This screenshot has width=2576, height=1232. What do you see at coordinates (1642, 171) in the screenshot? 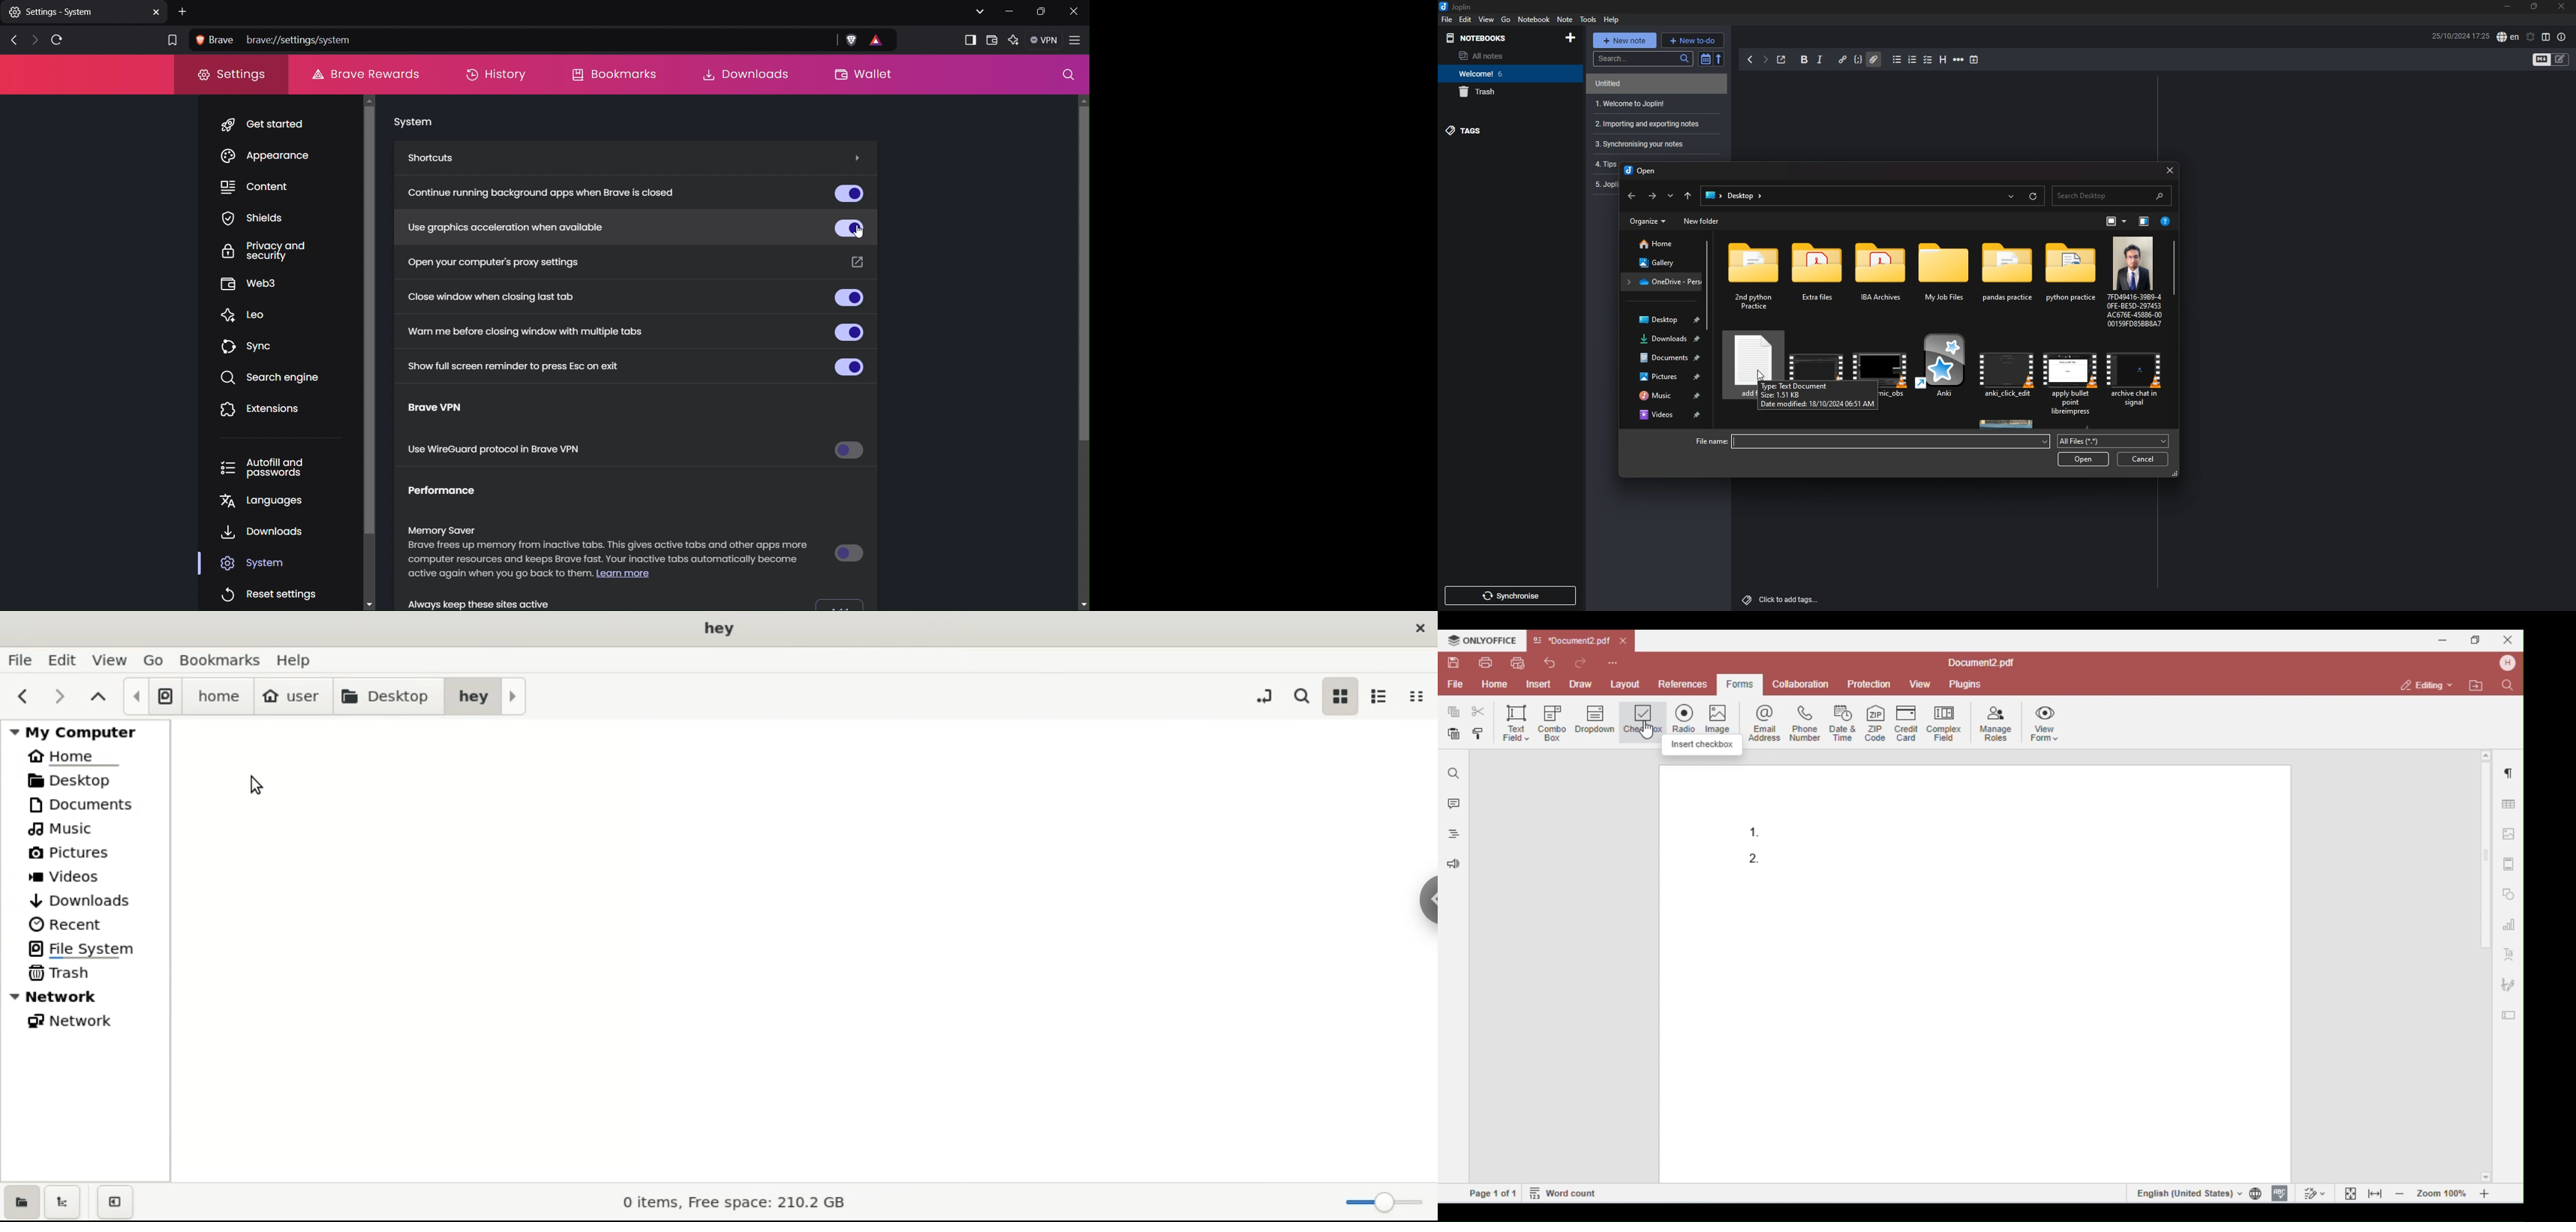
I see `open` at bounding box center [1642, 171].